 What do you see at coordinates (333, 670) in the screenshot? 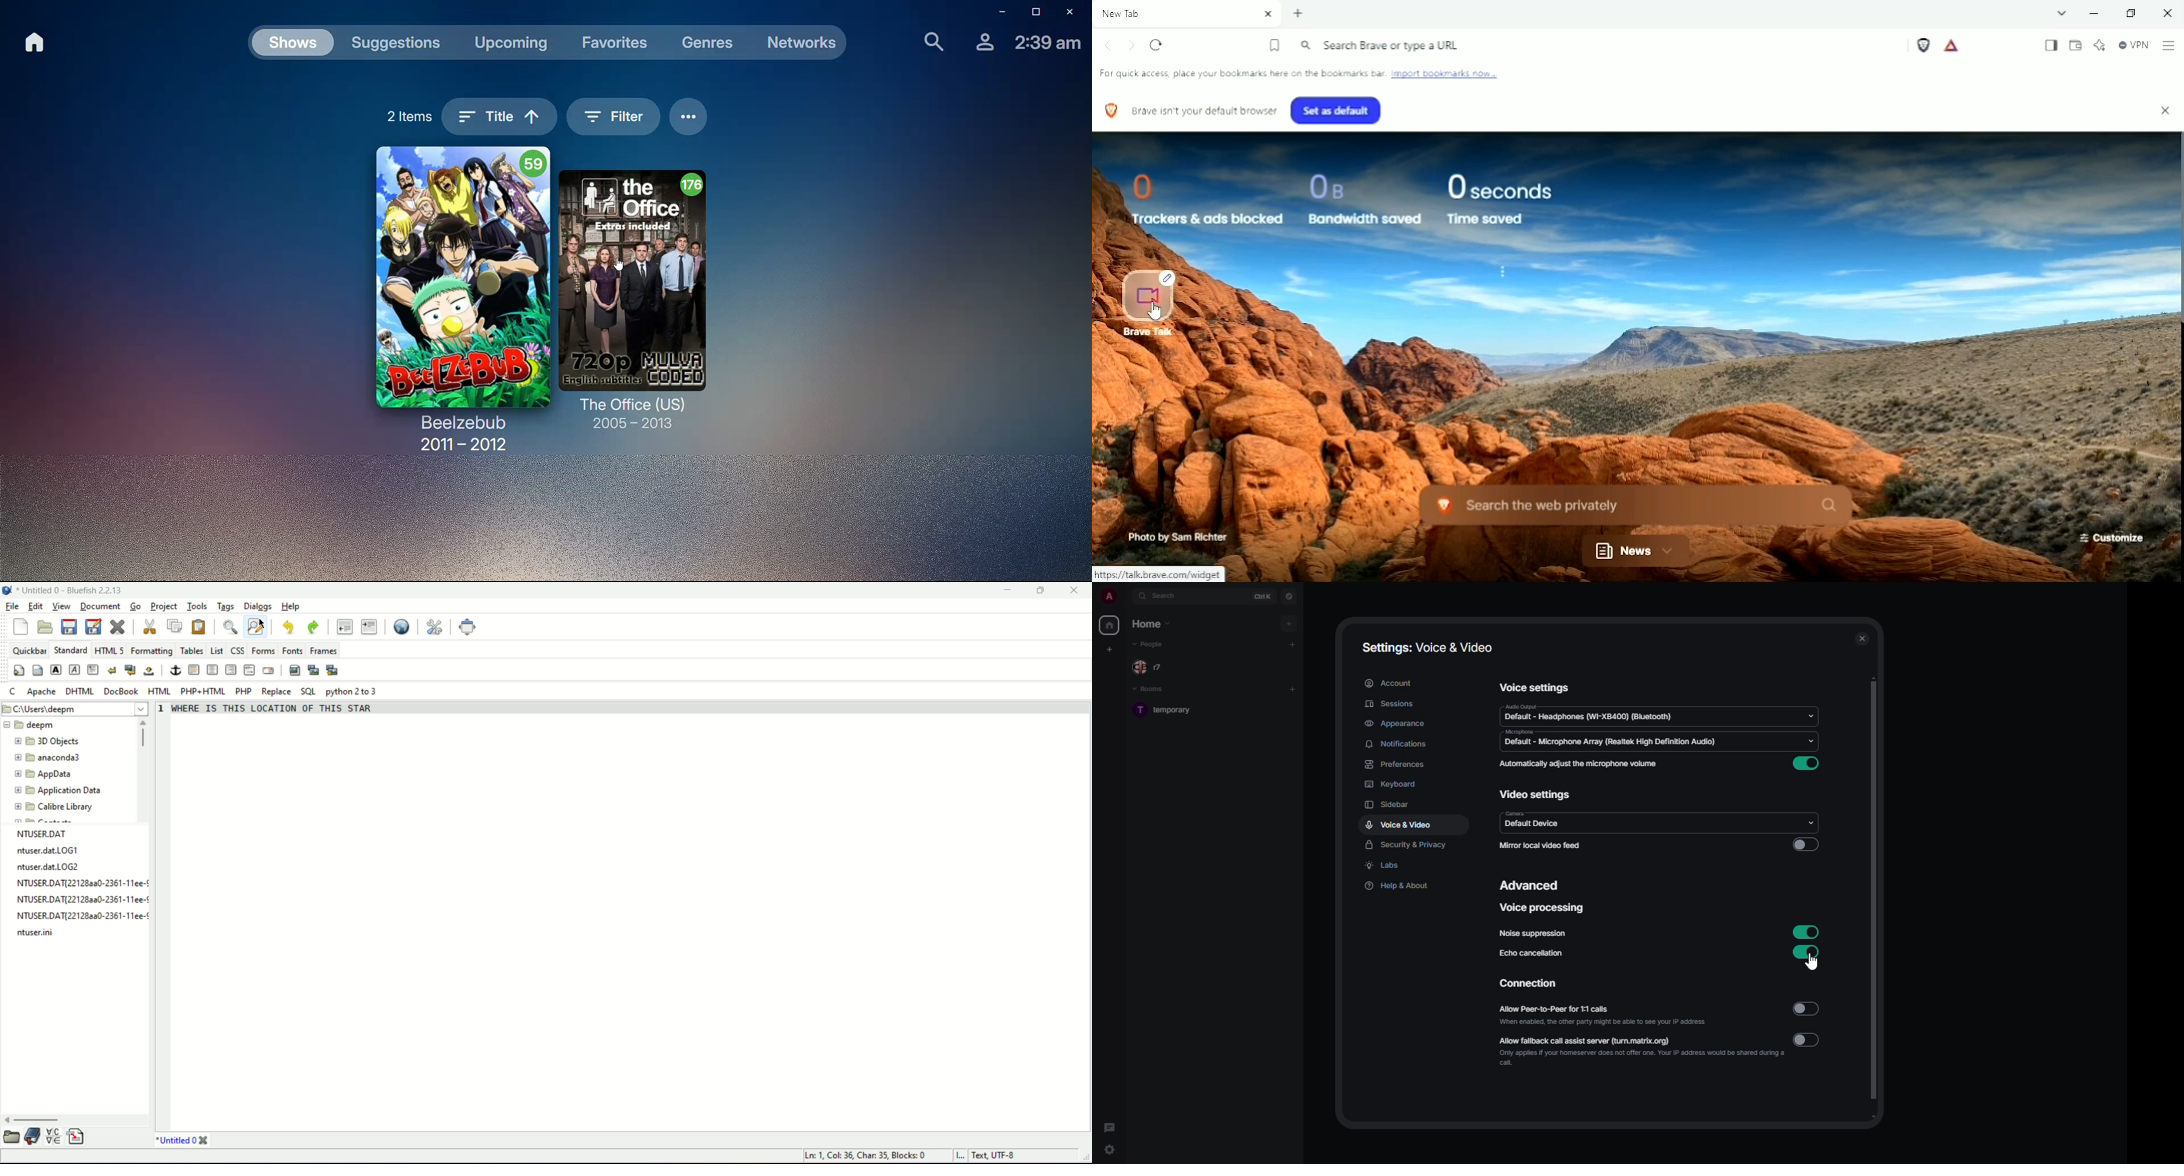
I see `multi thumbnail` at bounding box center [333, 670].